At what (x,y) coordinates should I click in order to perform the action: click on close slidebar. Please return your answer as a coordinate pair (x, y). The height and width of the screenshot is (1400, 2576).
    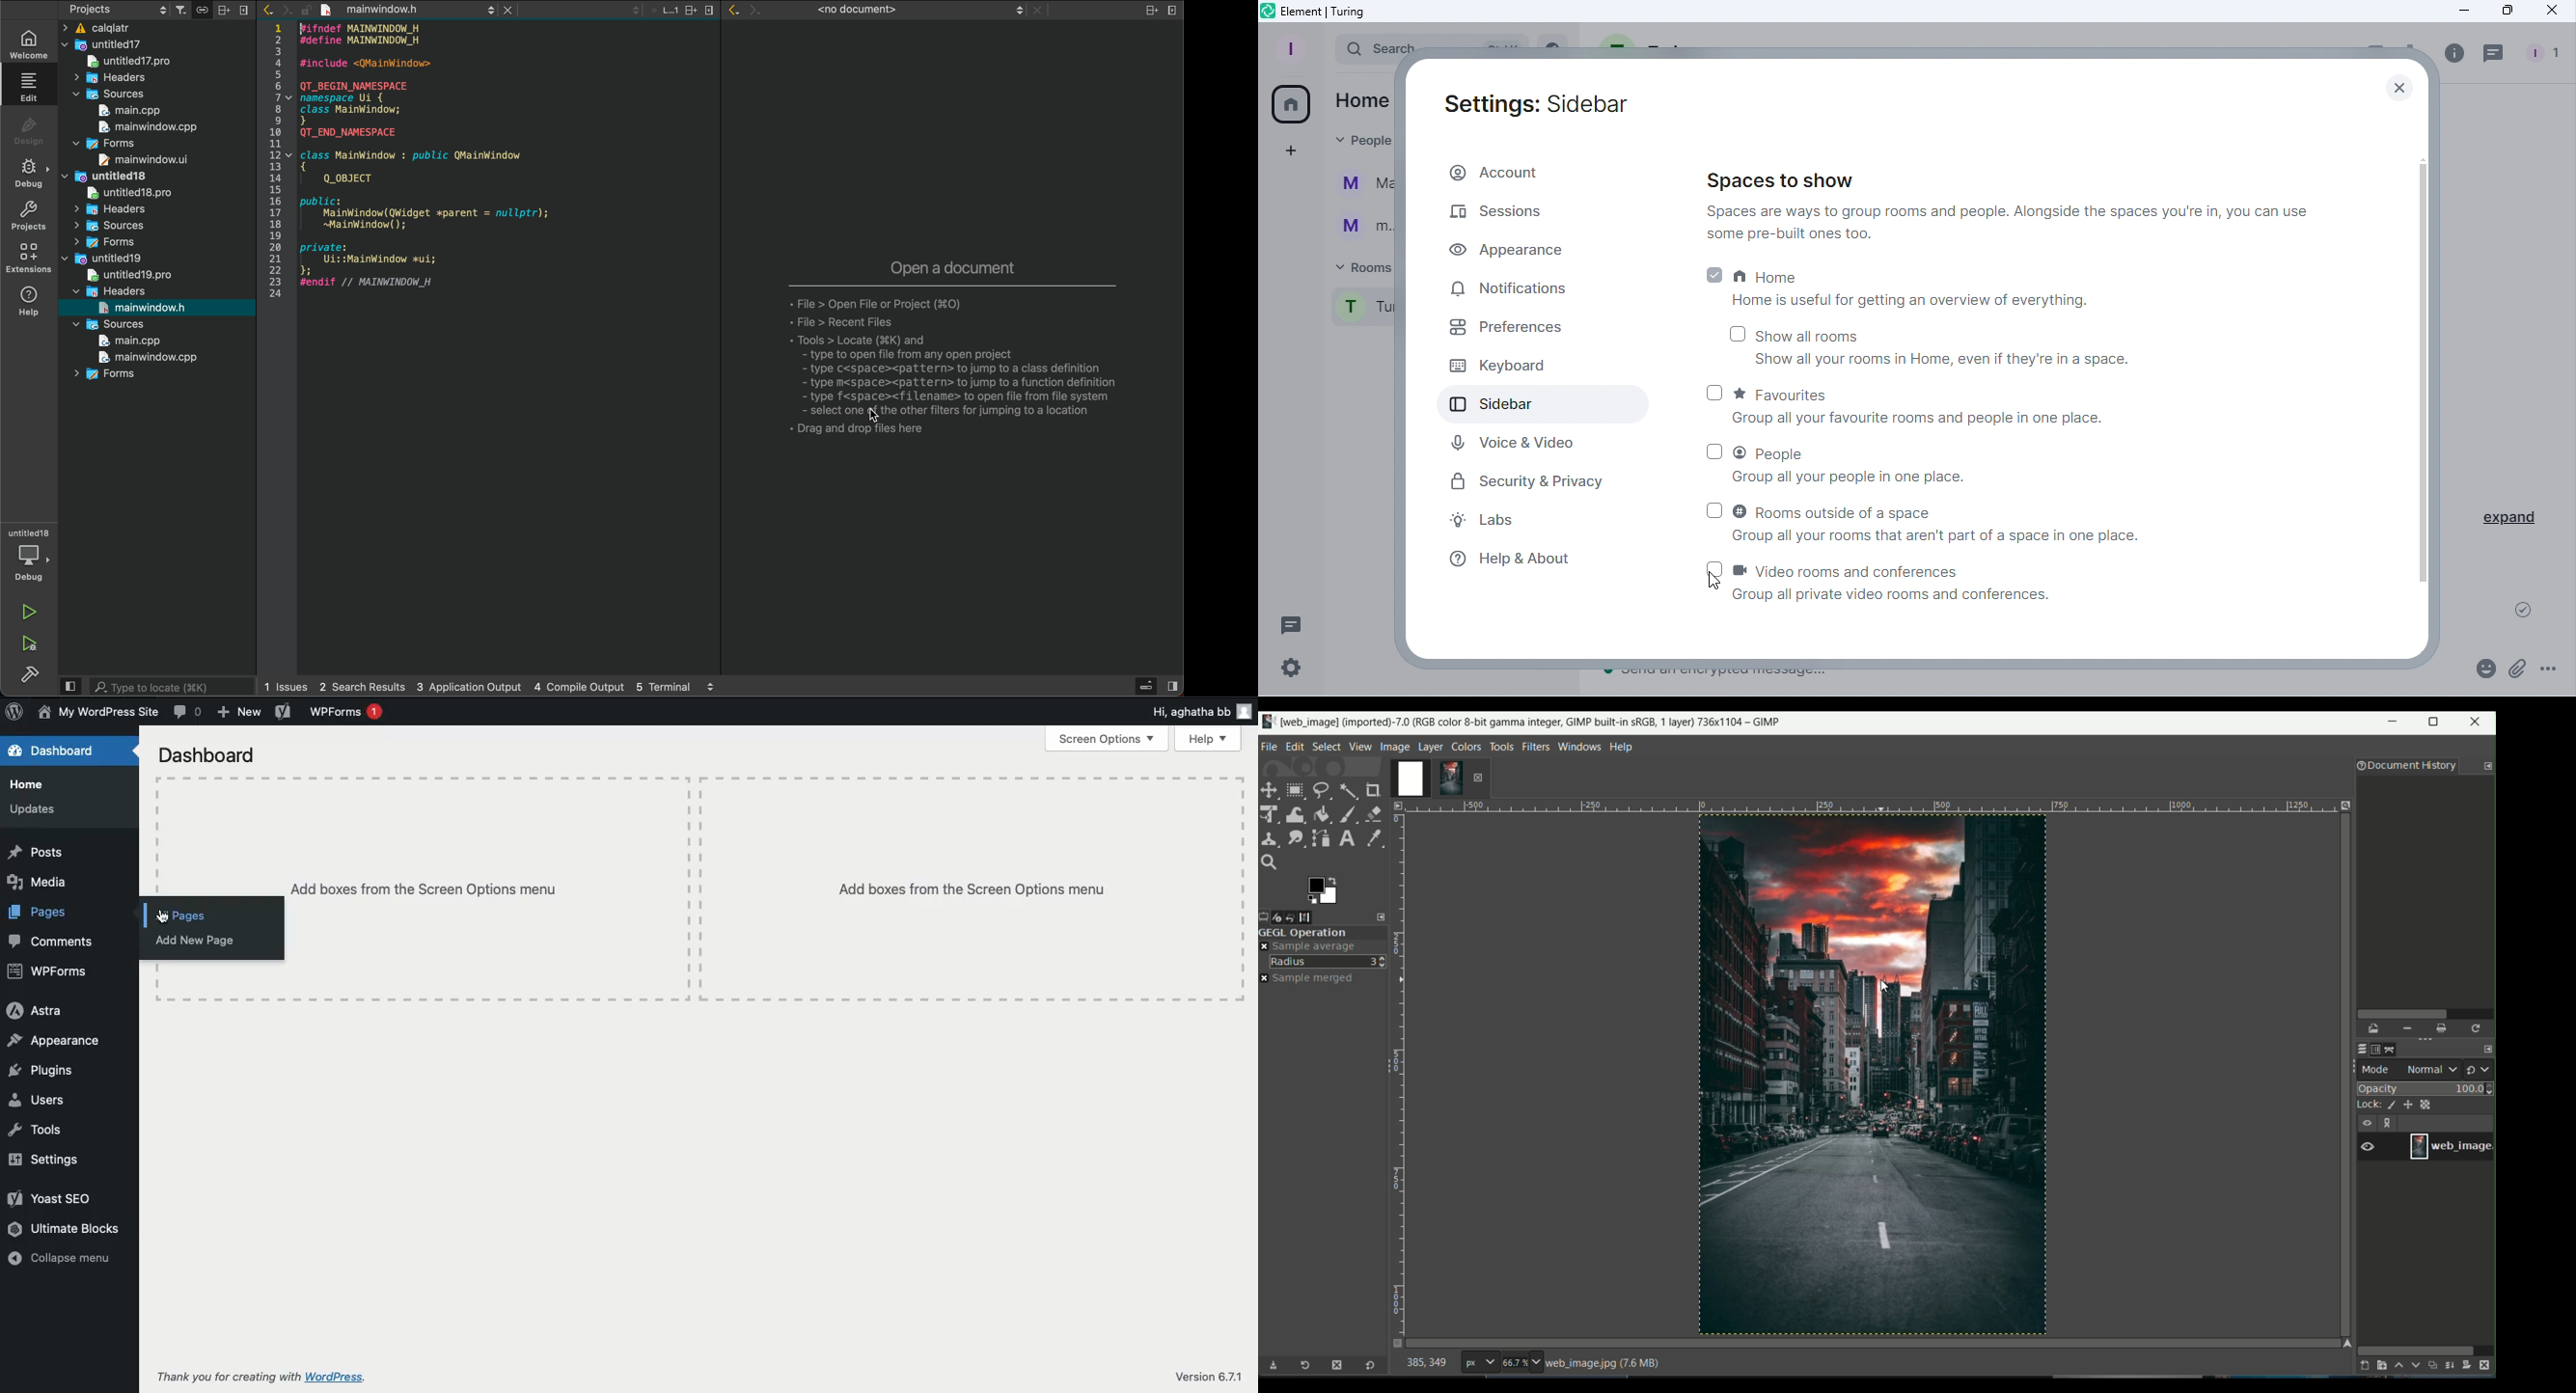
    Looking at the image, I should click on (71, 685).